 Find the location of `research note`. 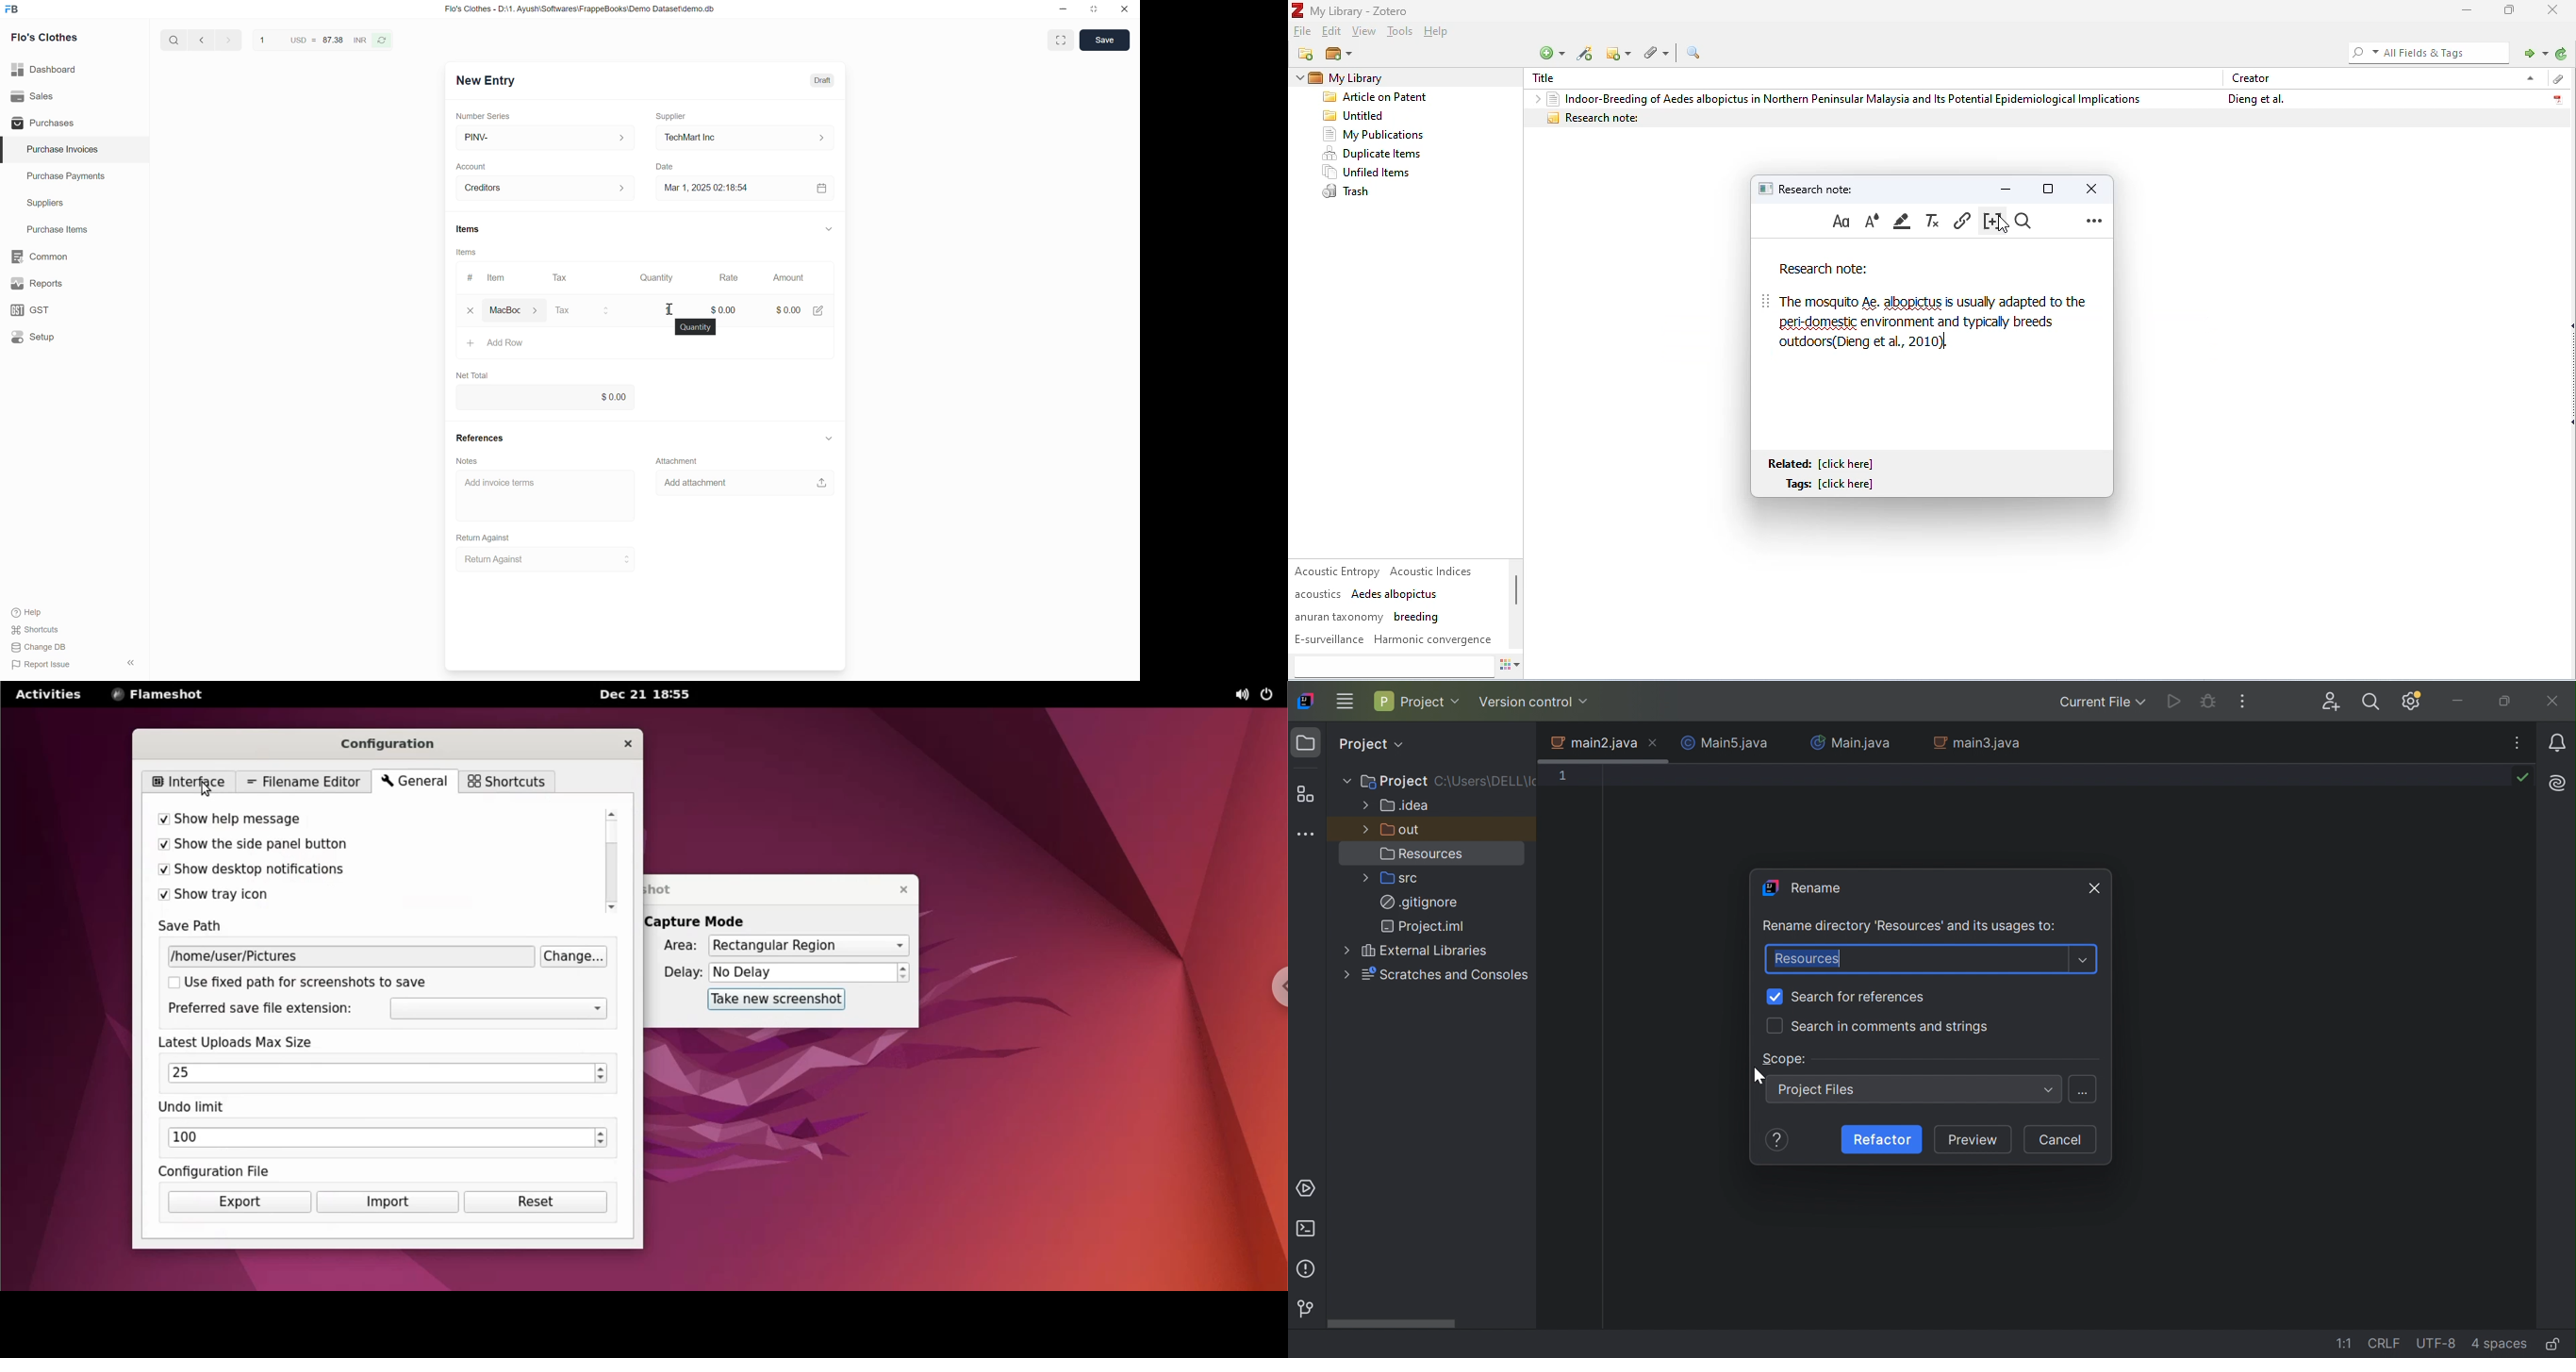

research note is located at coordinates (1809, 188).